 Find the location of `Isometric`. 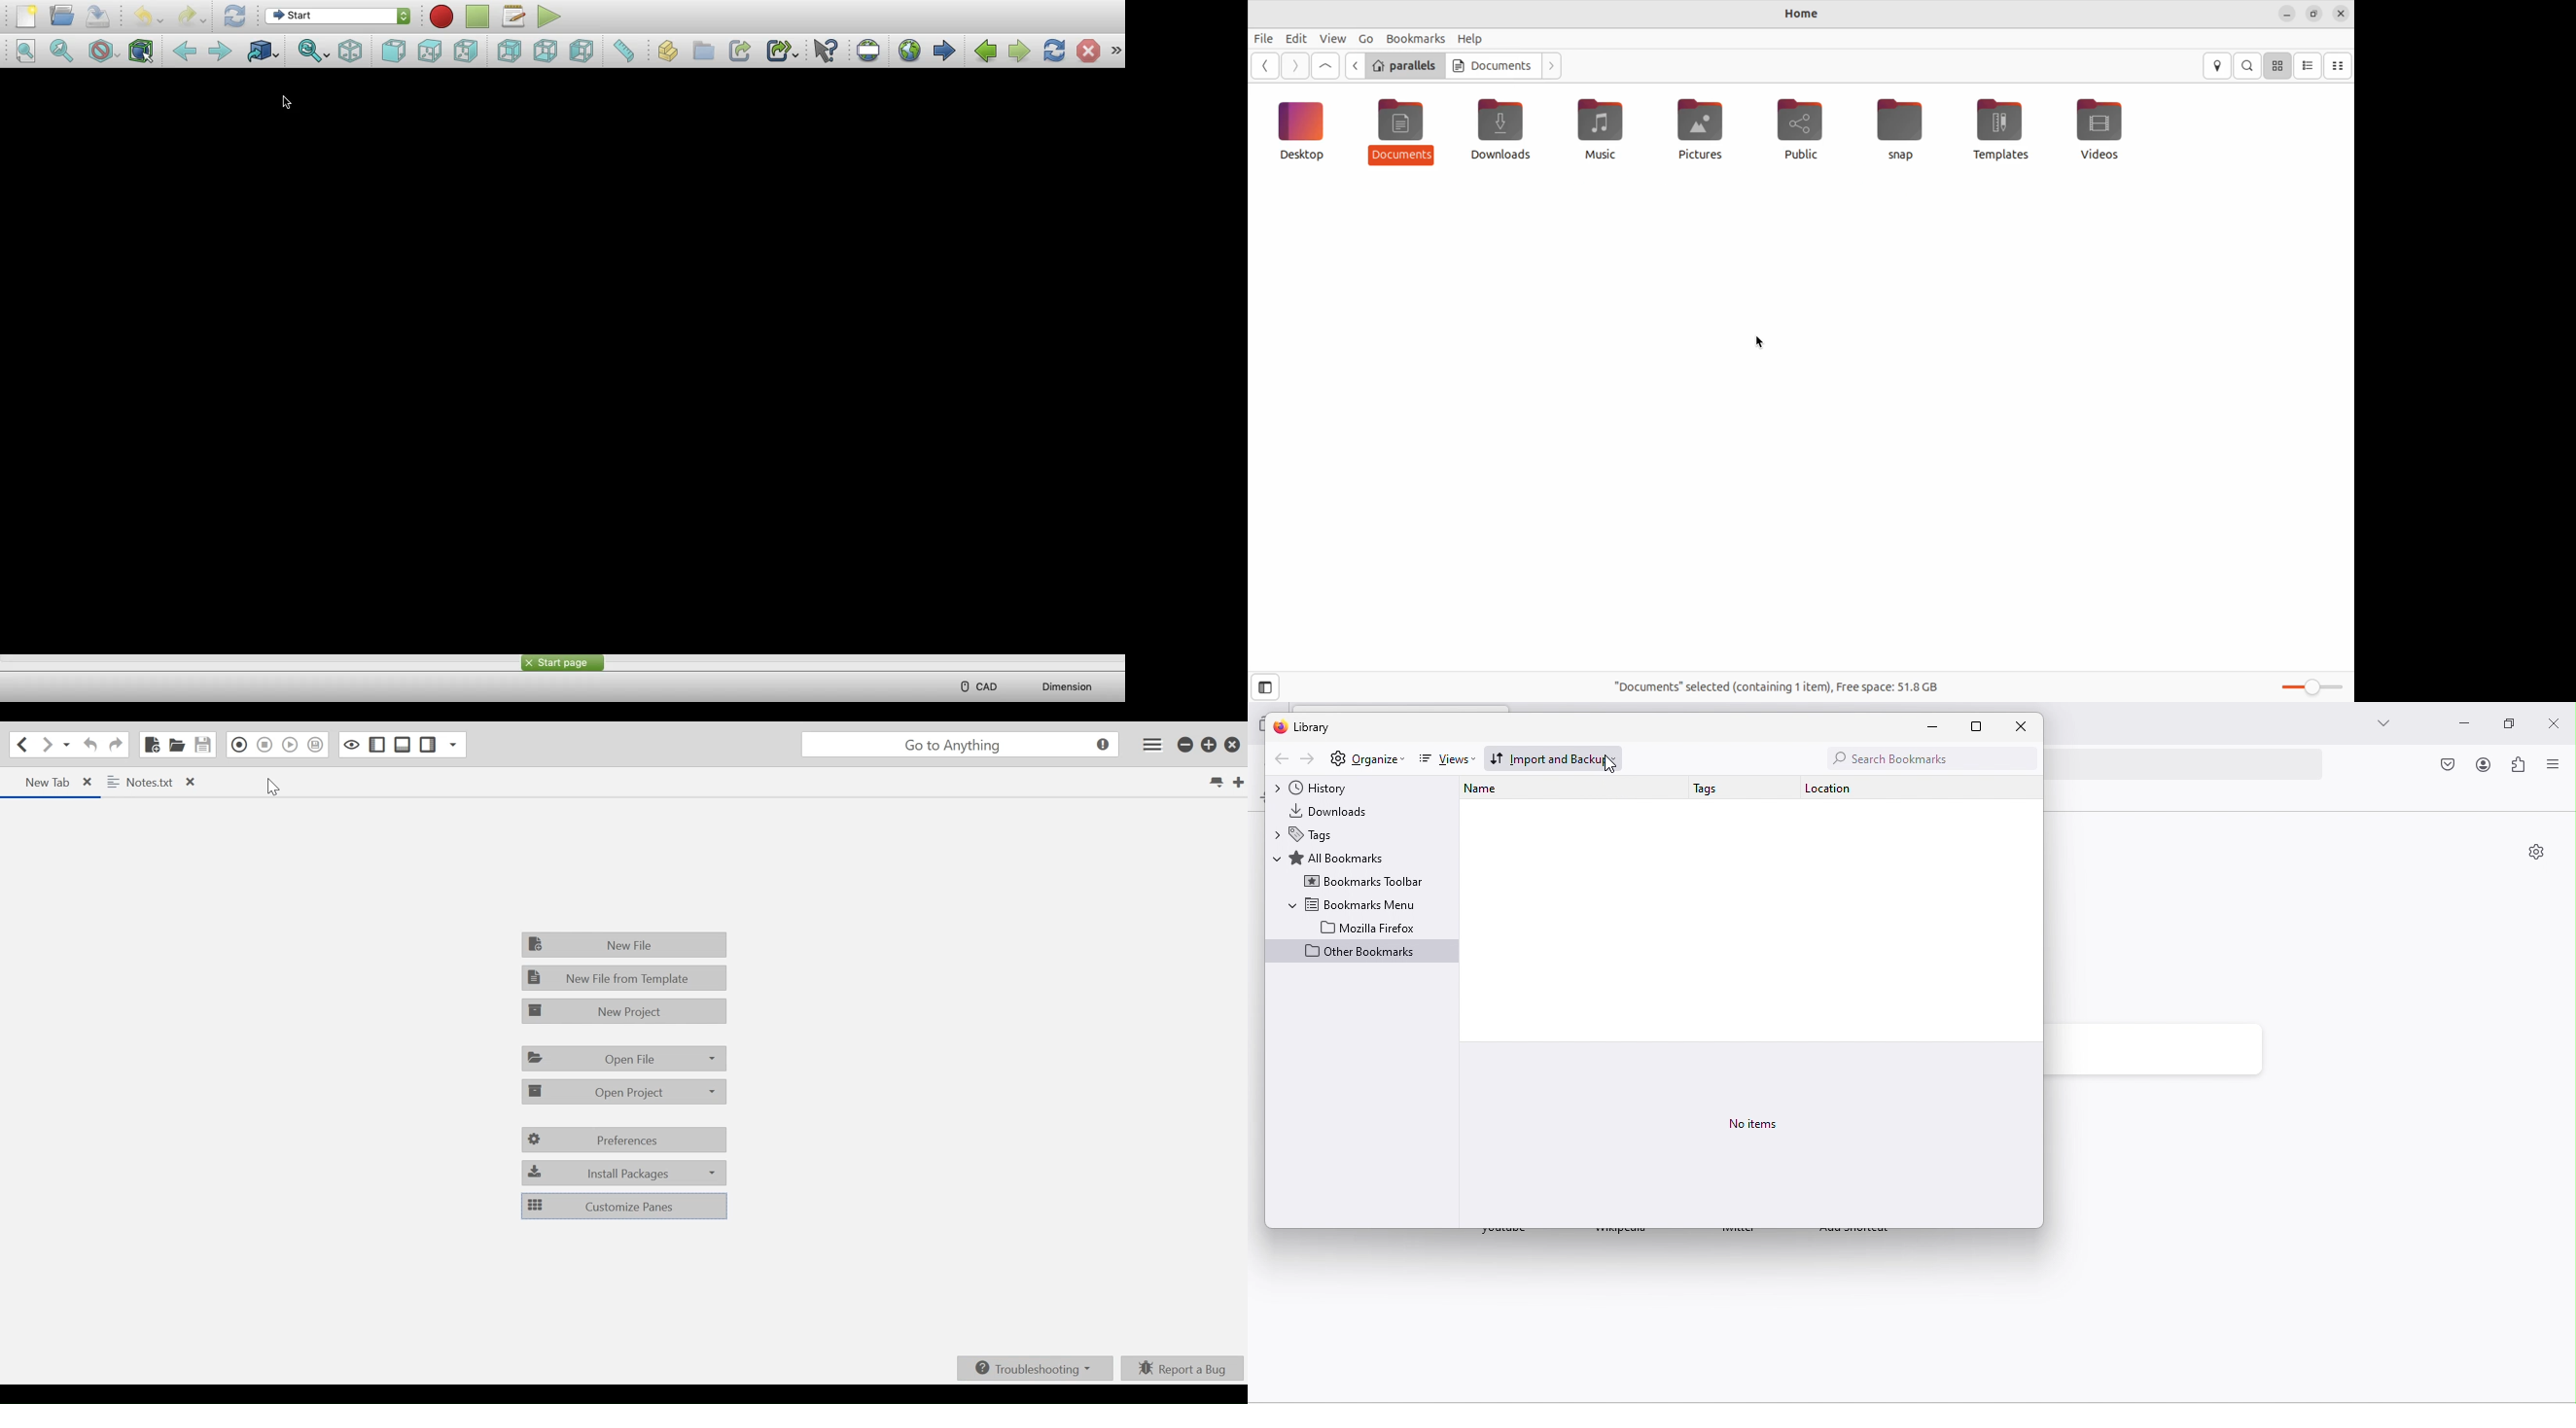

Isometric is located at coordinates (350, 51).